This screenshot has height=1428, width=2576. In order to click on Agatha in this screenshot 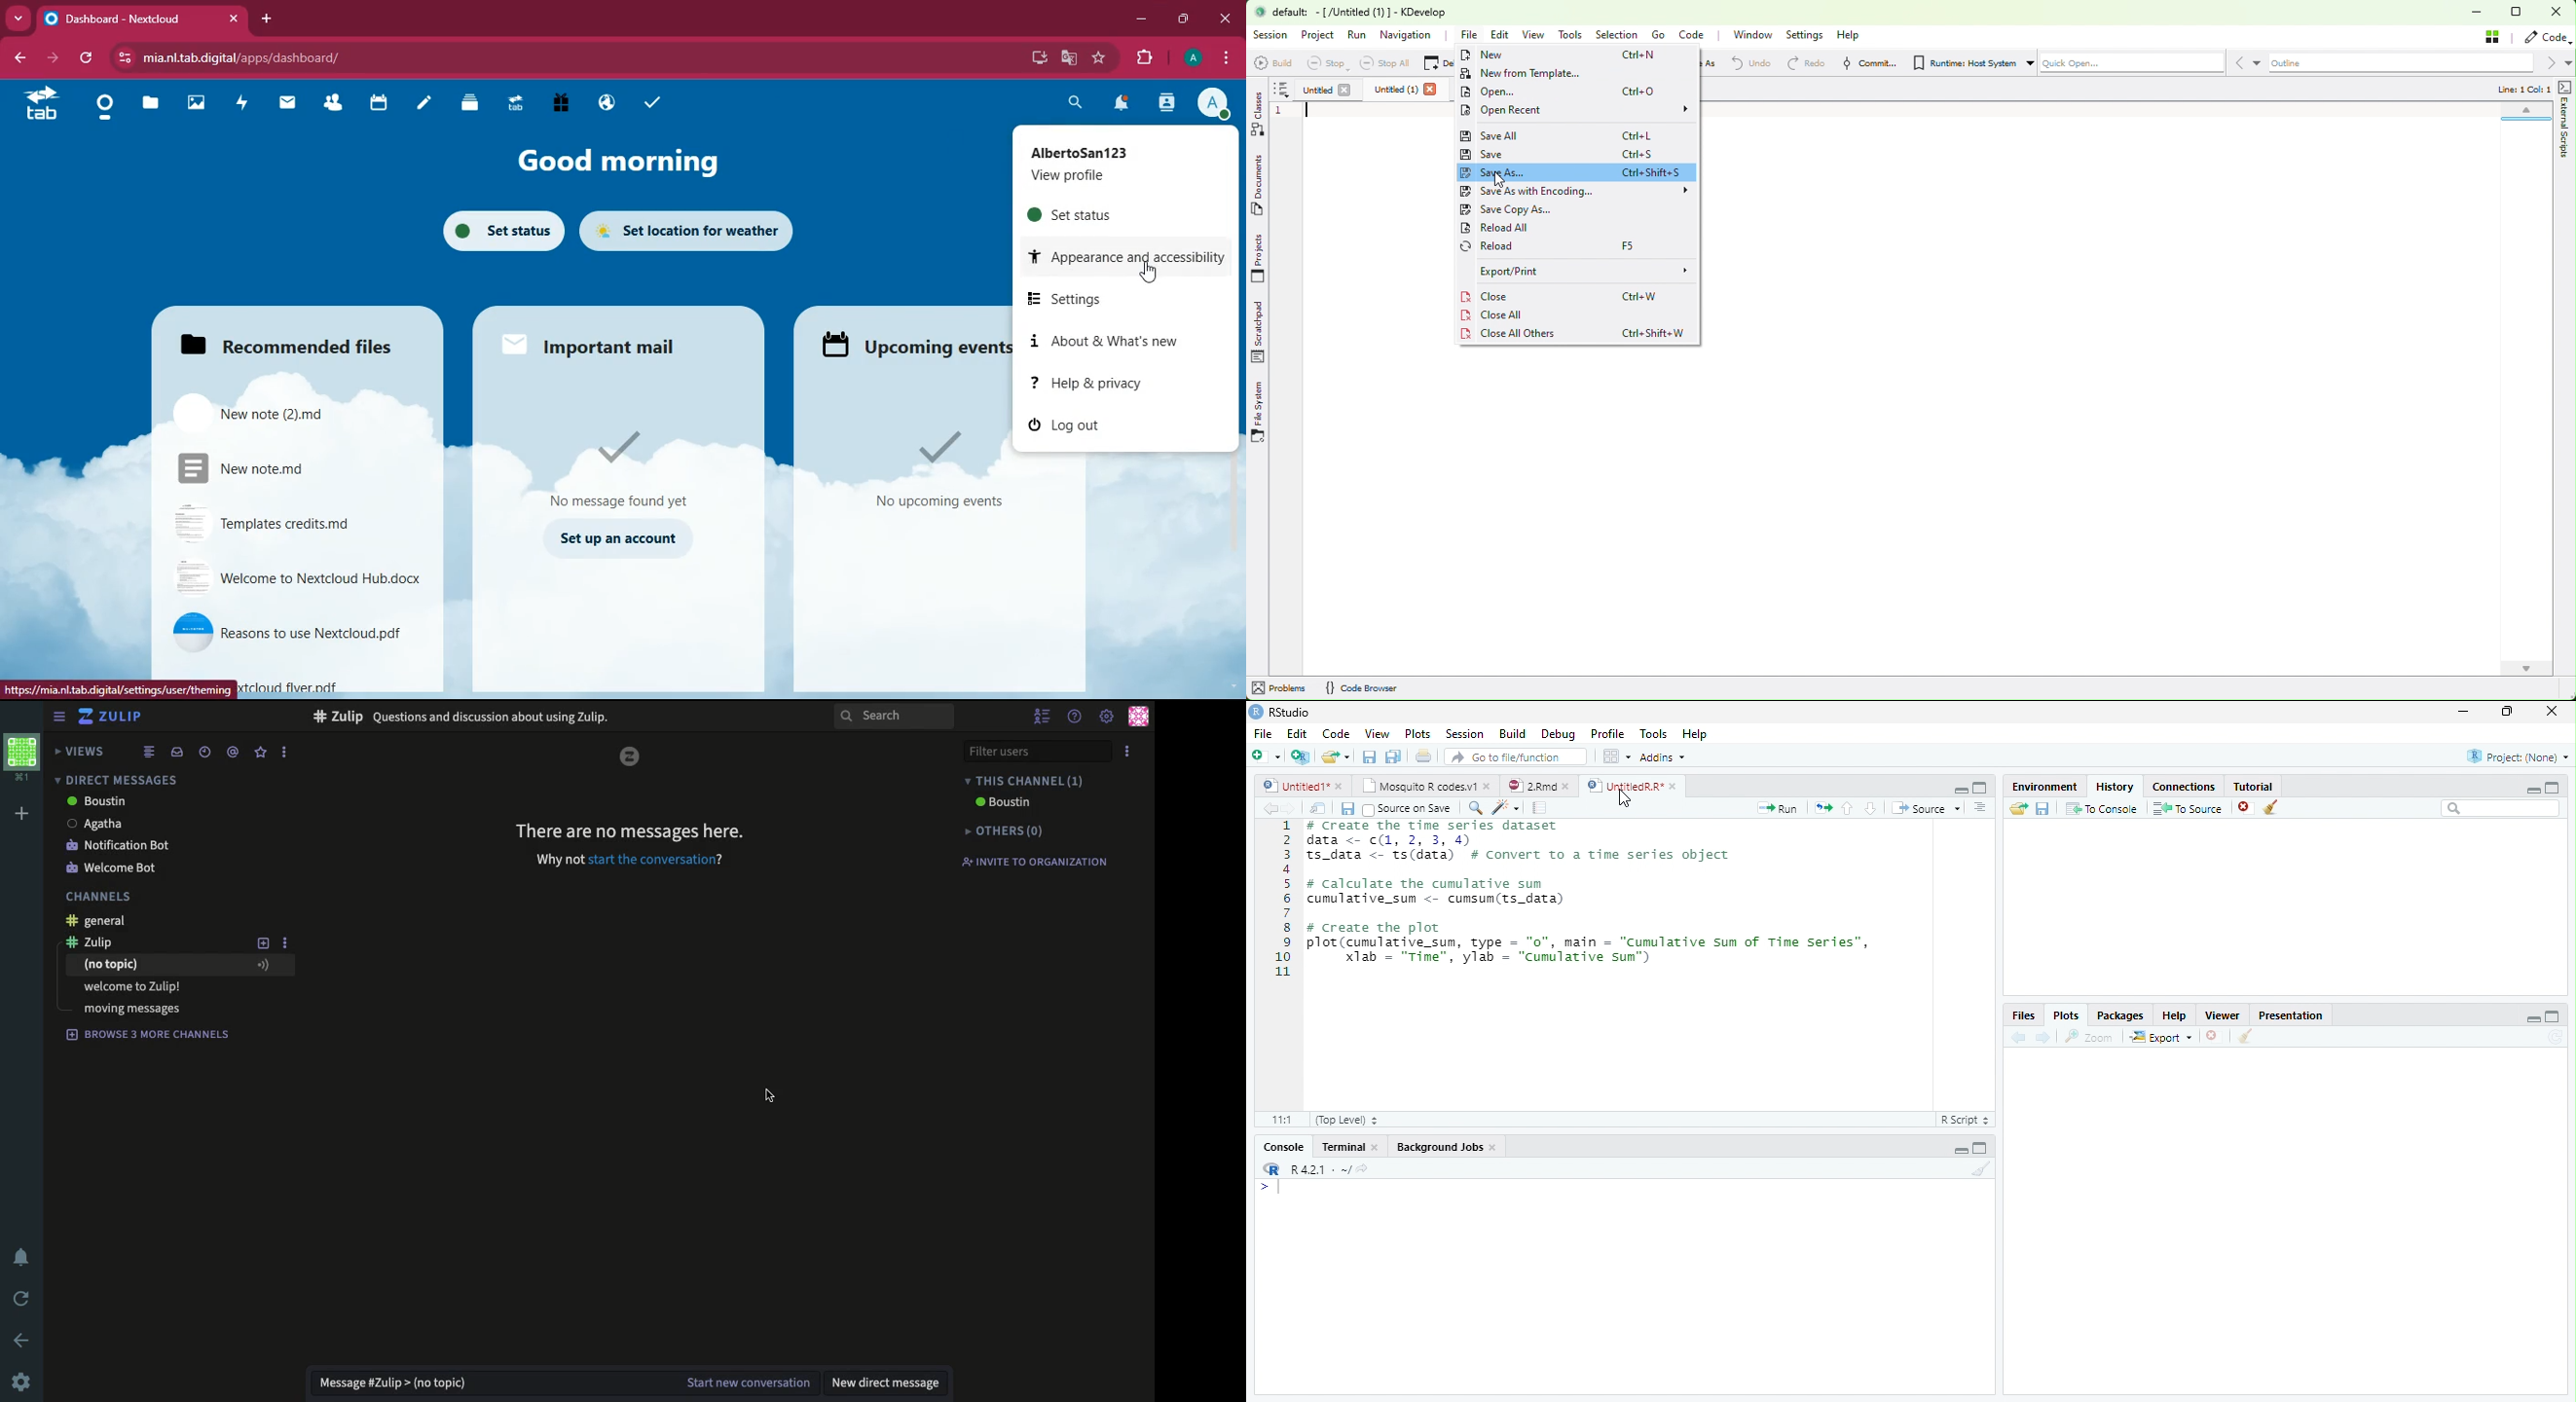, I will do `click(123, 823)`.